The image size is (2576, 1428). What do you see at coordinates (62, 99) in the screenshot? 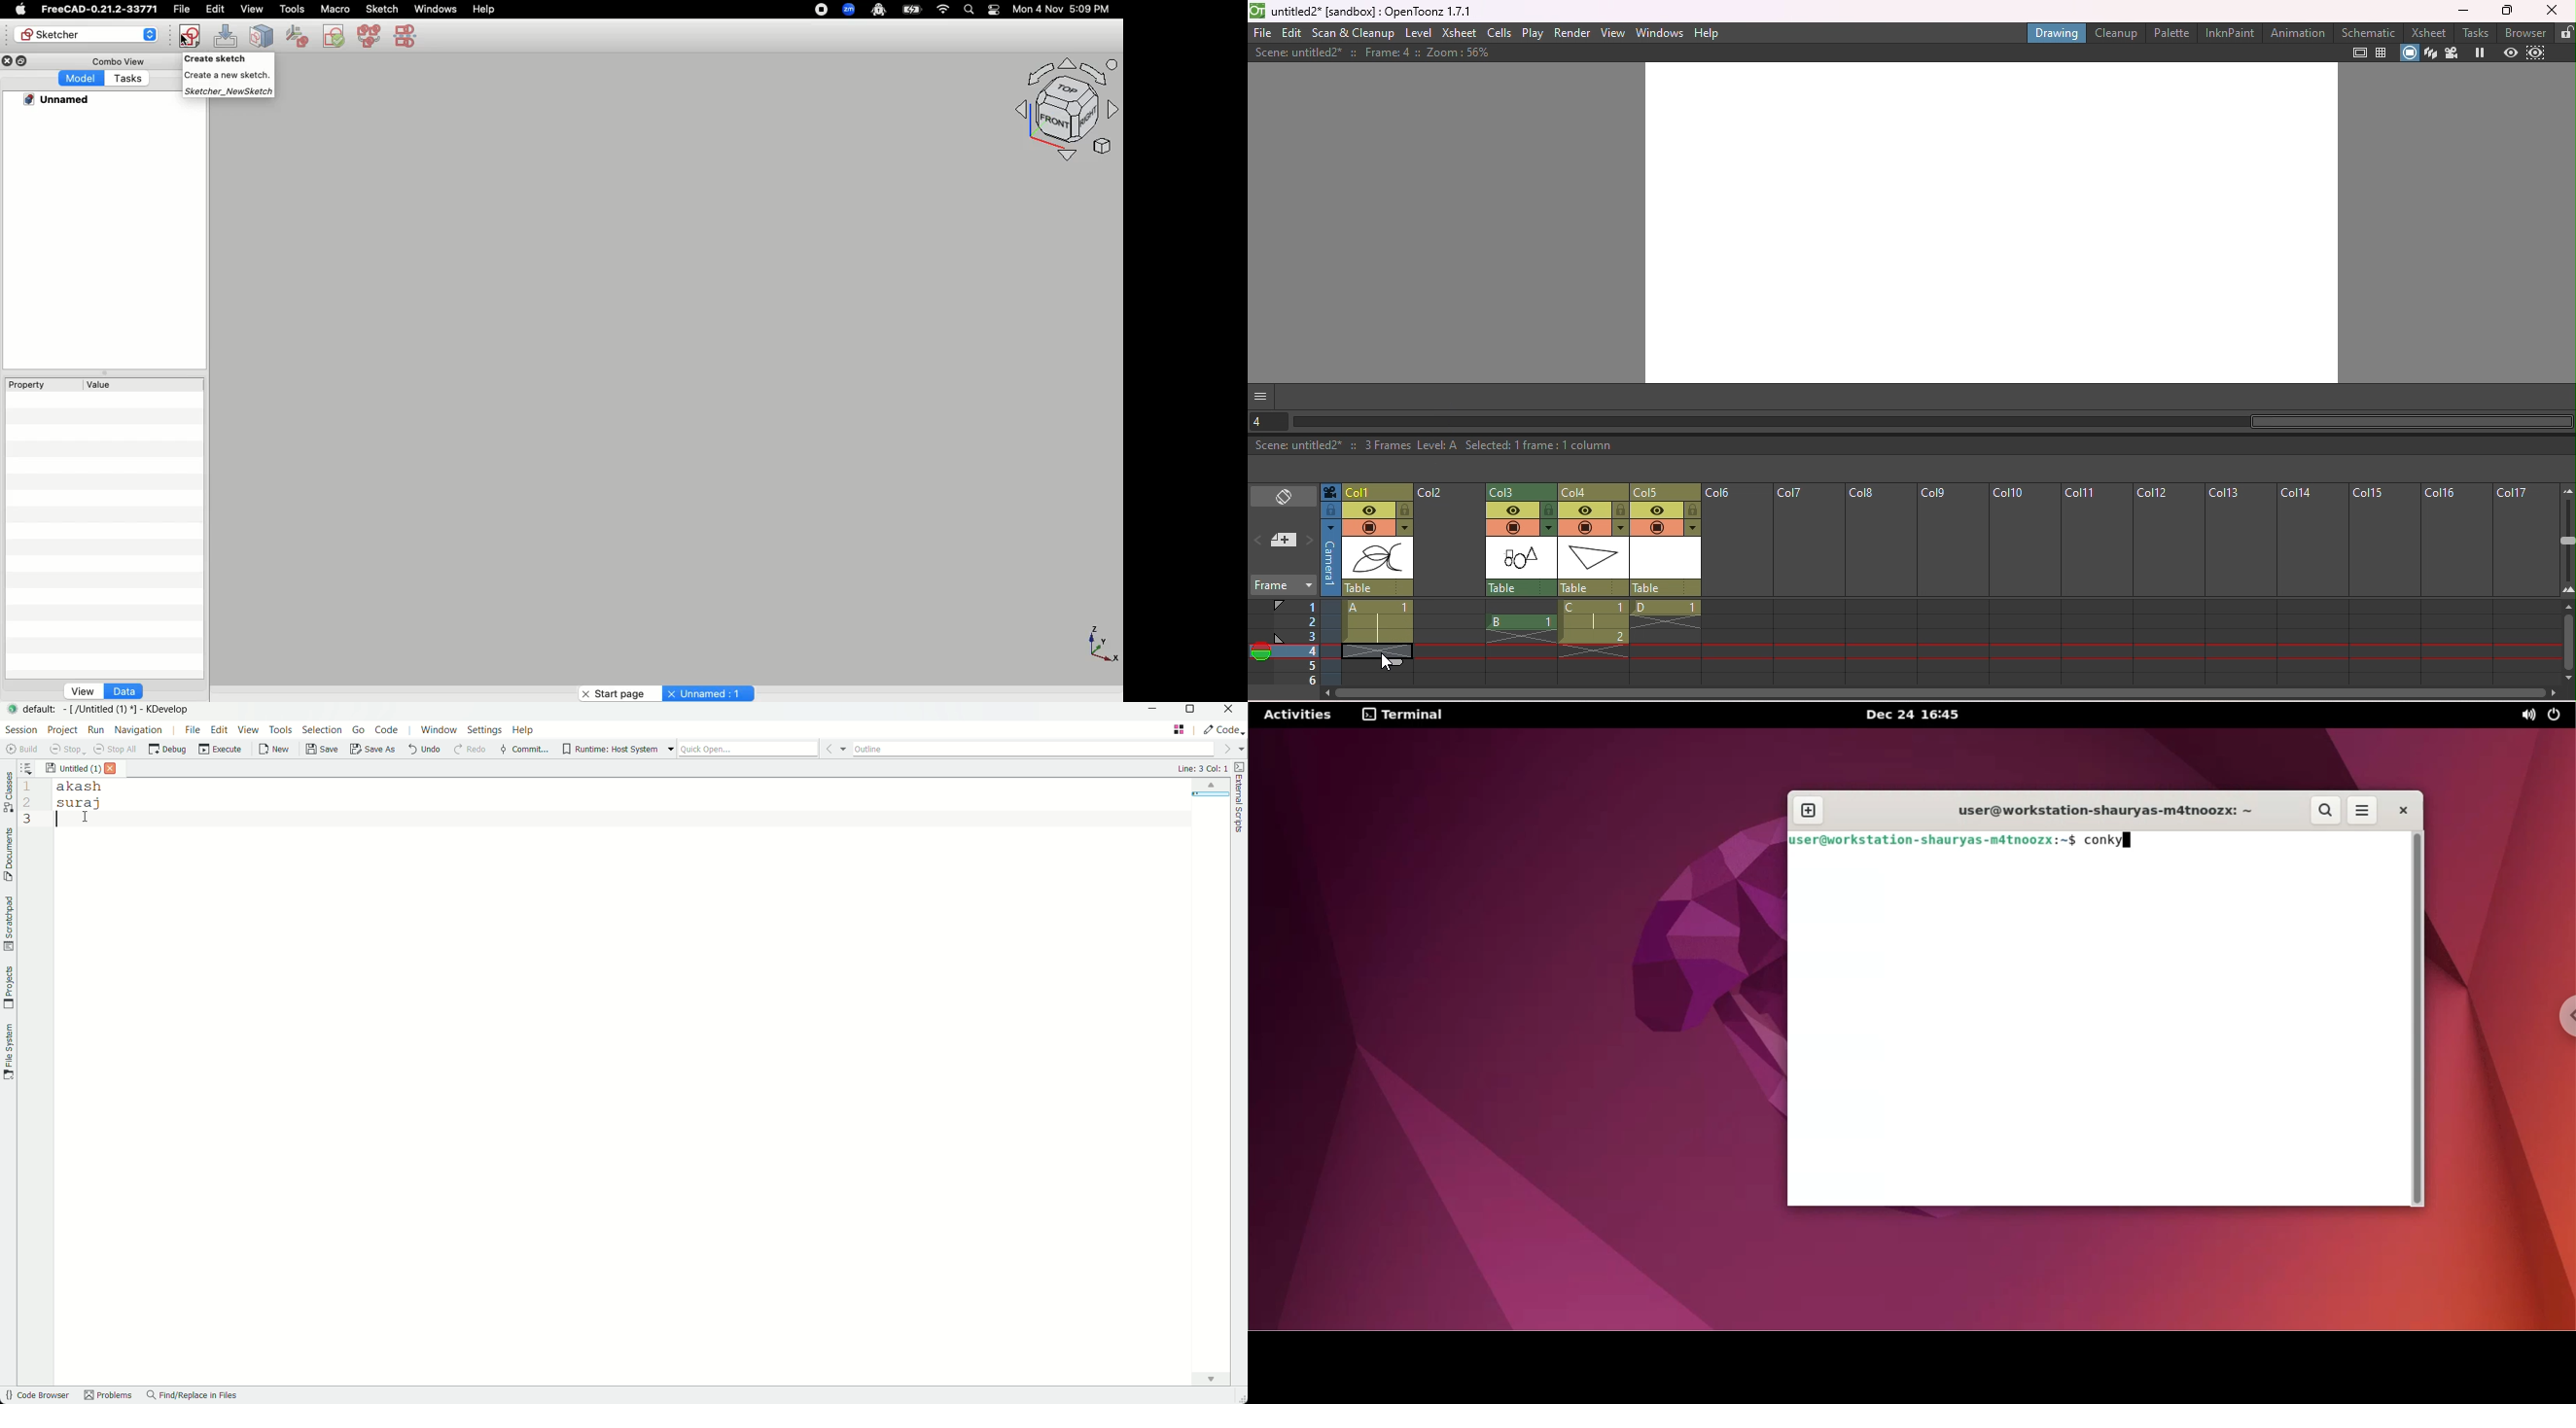
I see `Unnamed` at bounding box center [62, 99].